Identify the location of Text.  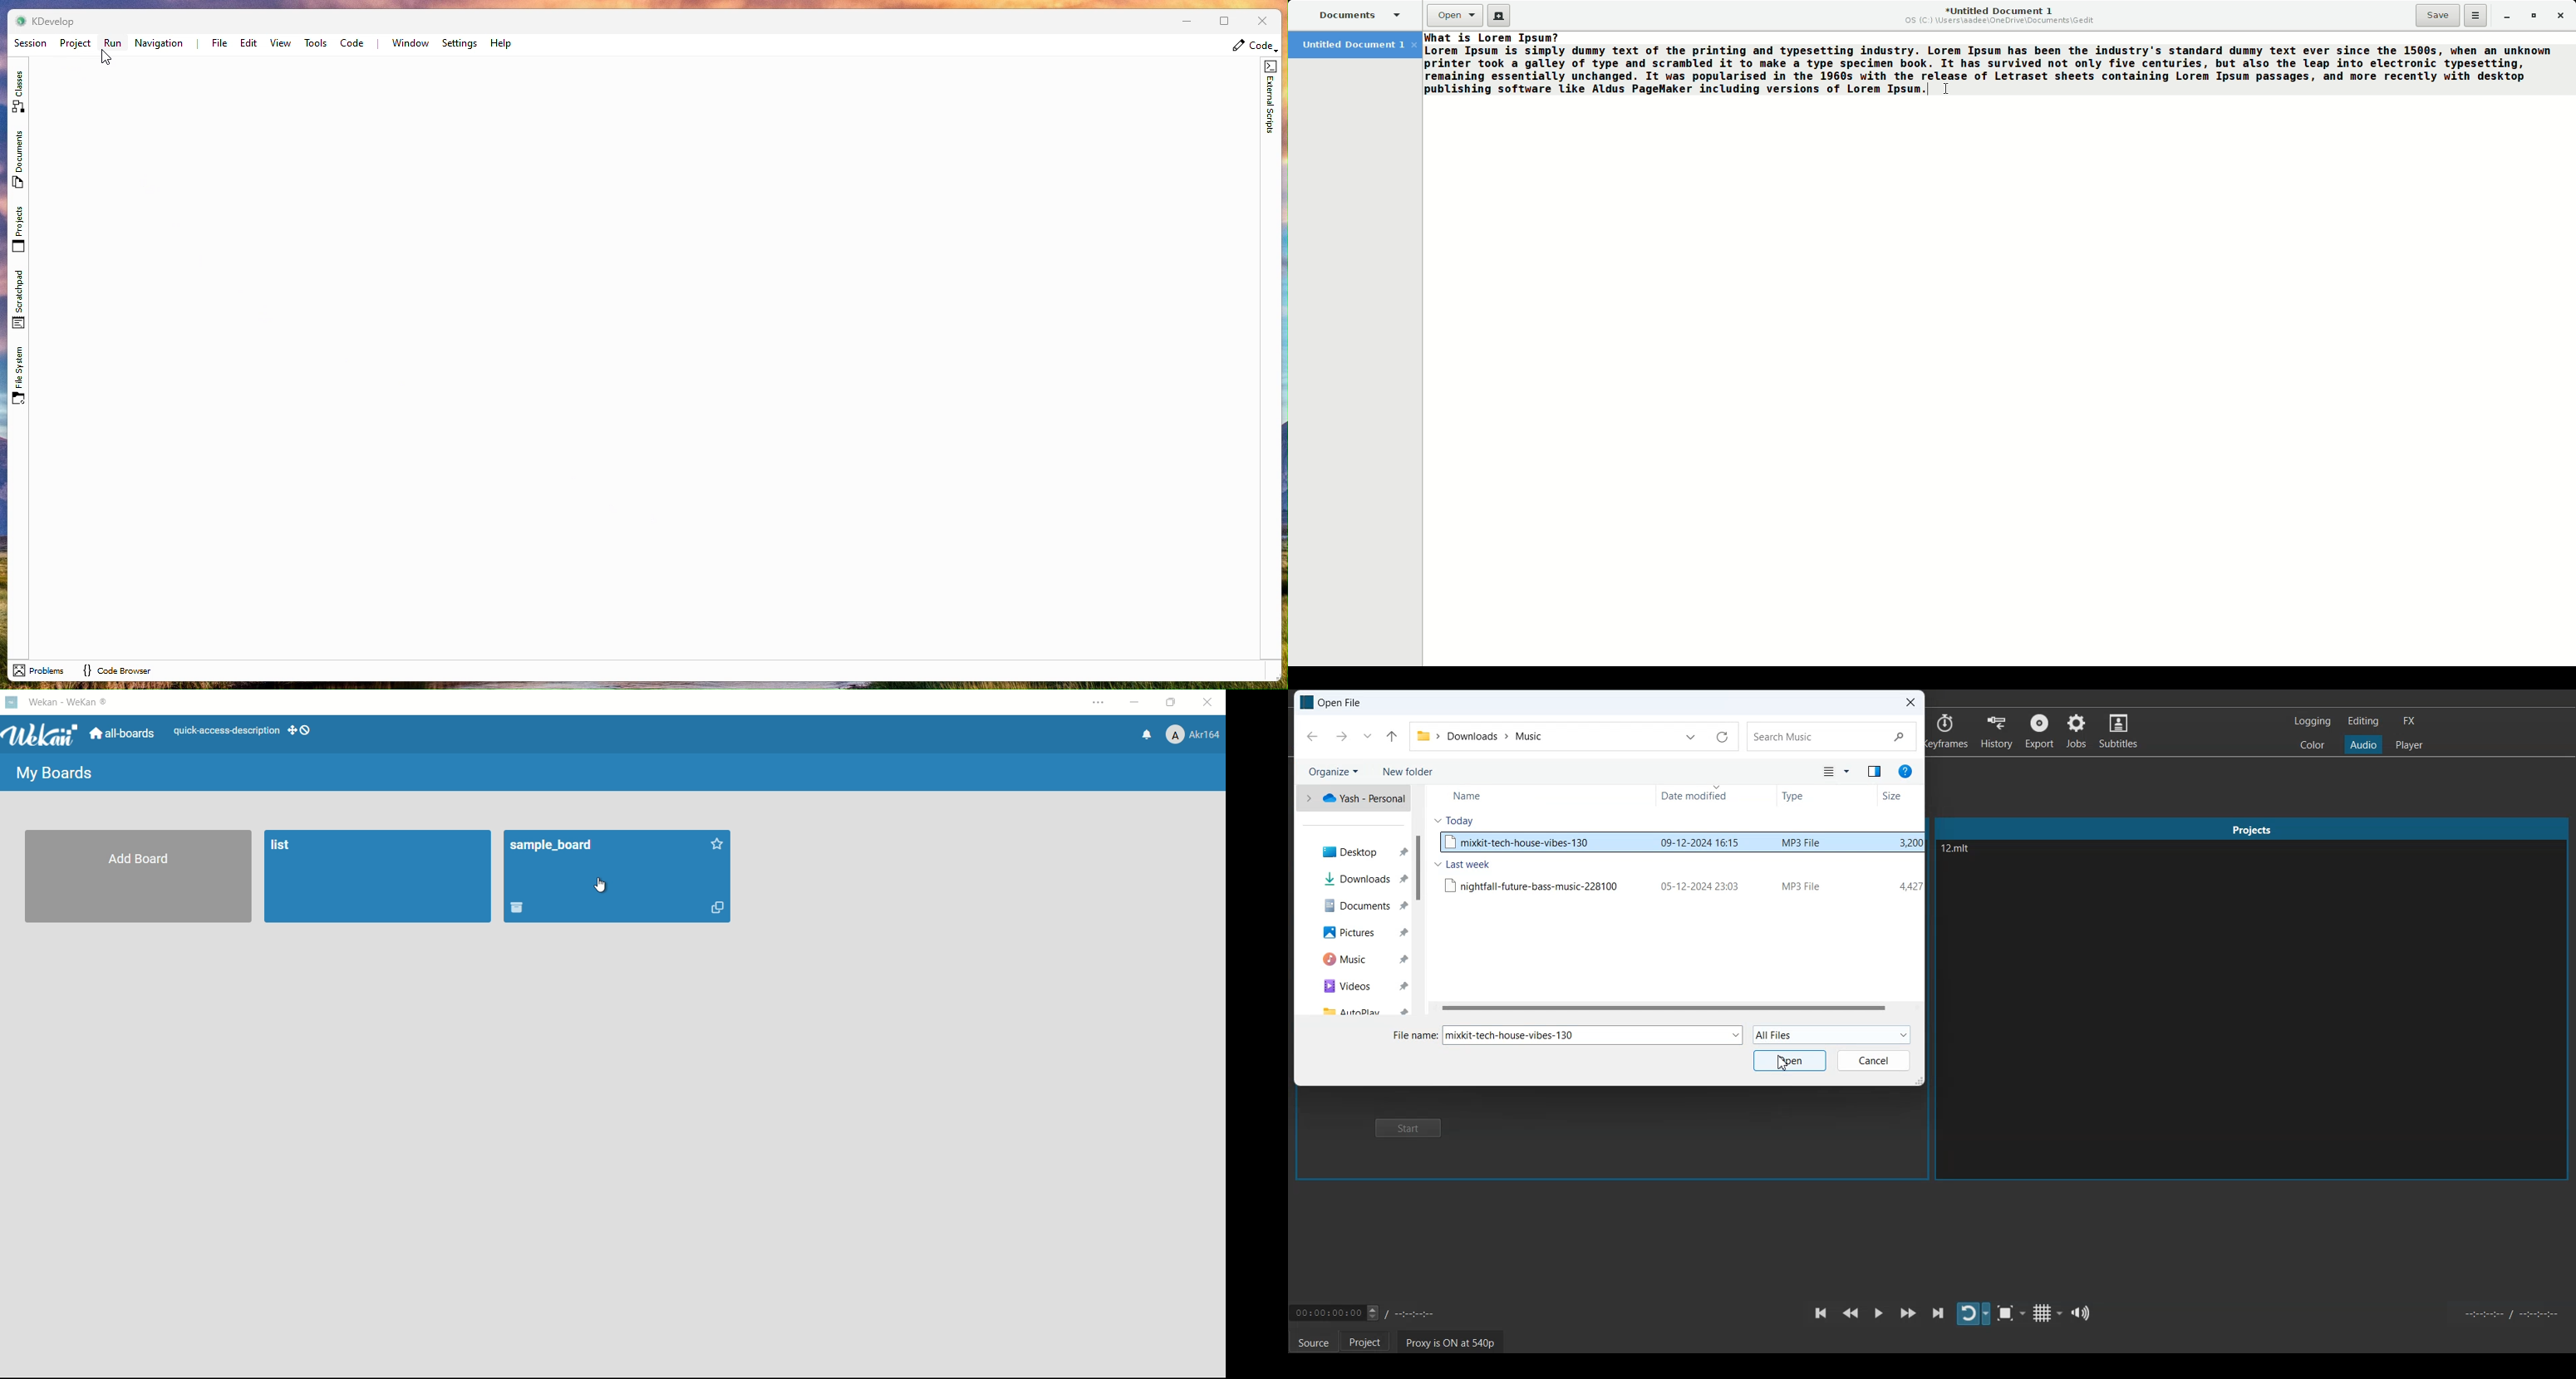
(1593, 1036).